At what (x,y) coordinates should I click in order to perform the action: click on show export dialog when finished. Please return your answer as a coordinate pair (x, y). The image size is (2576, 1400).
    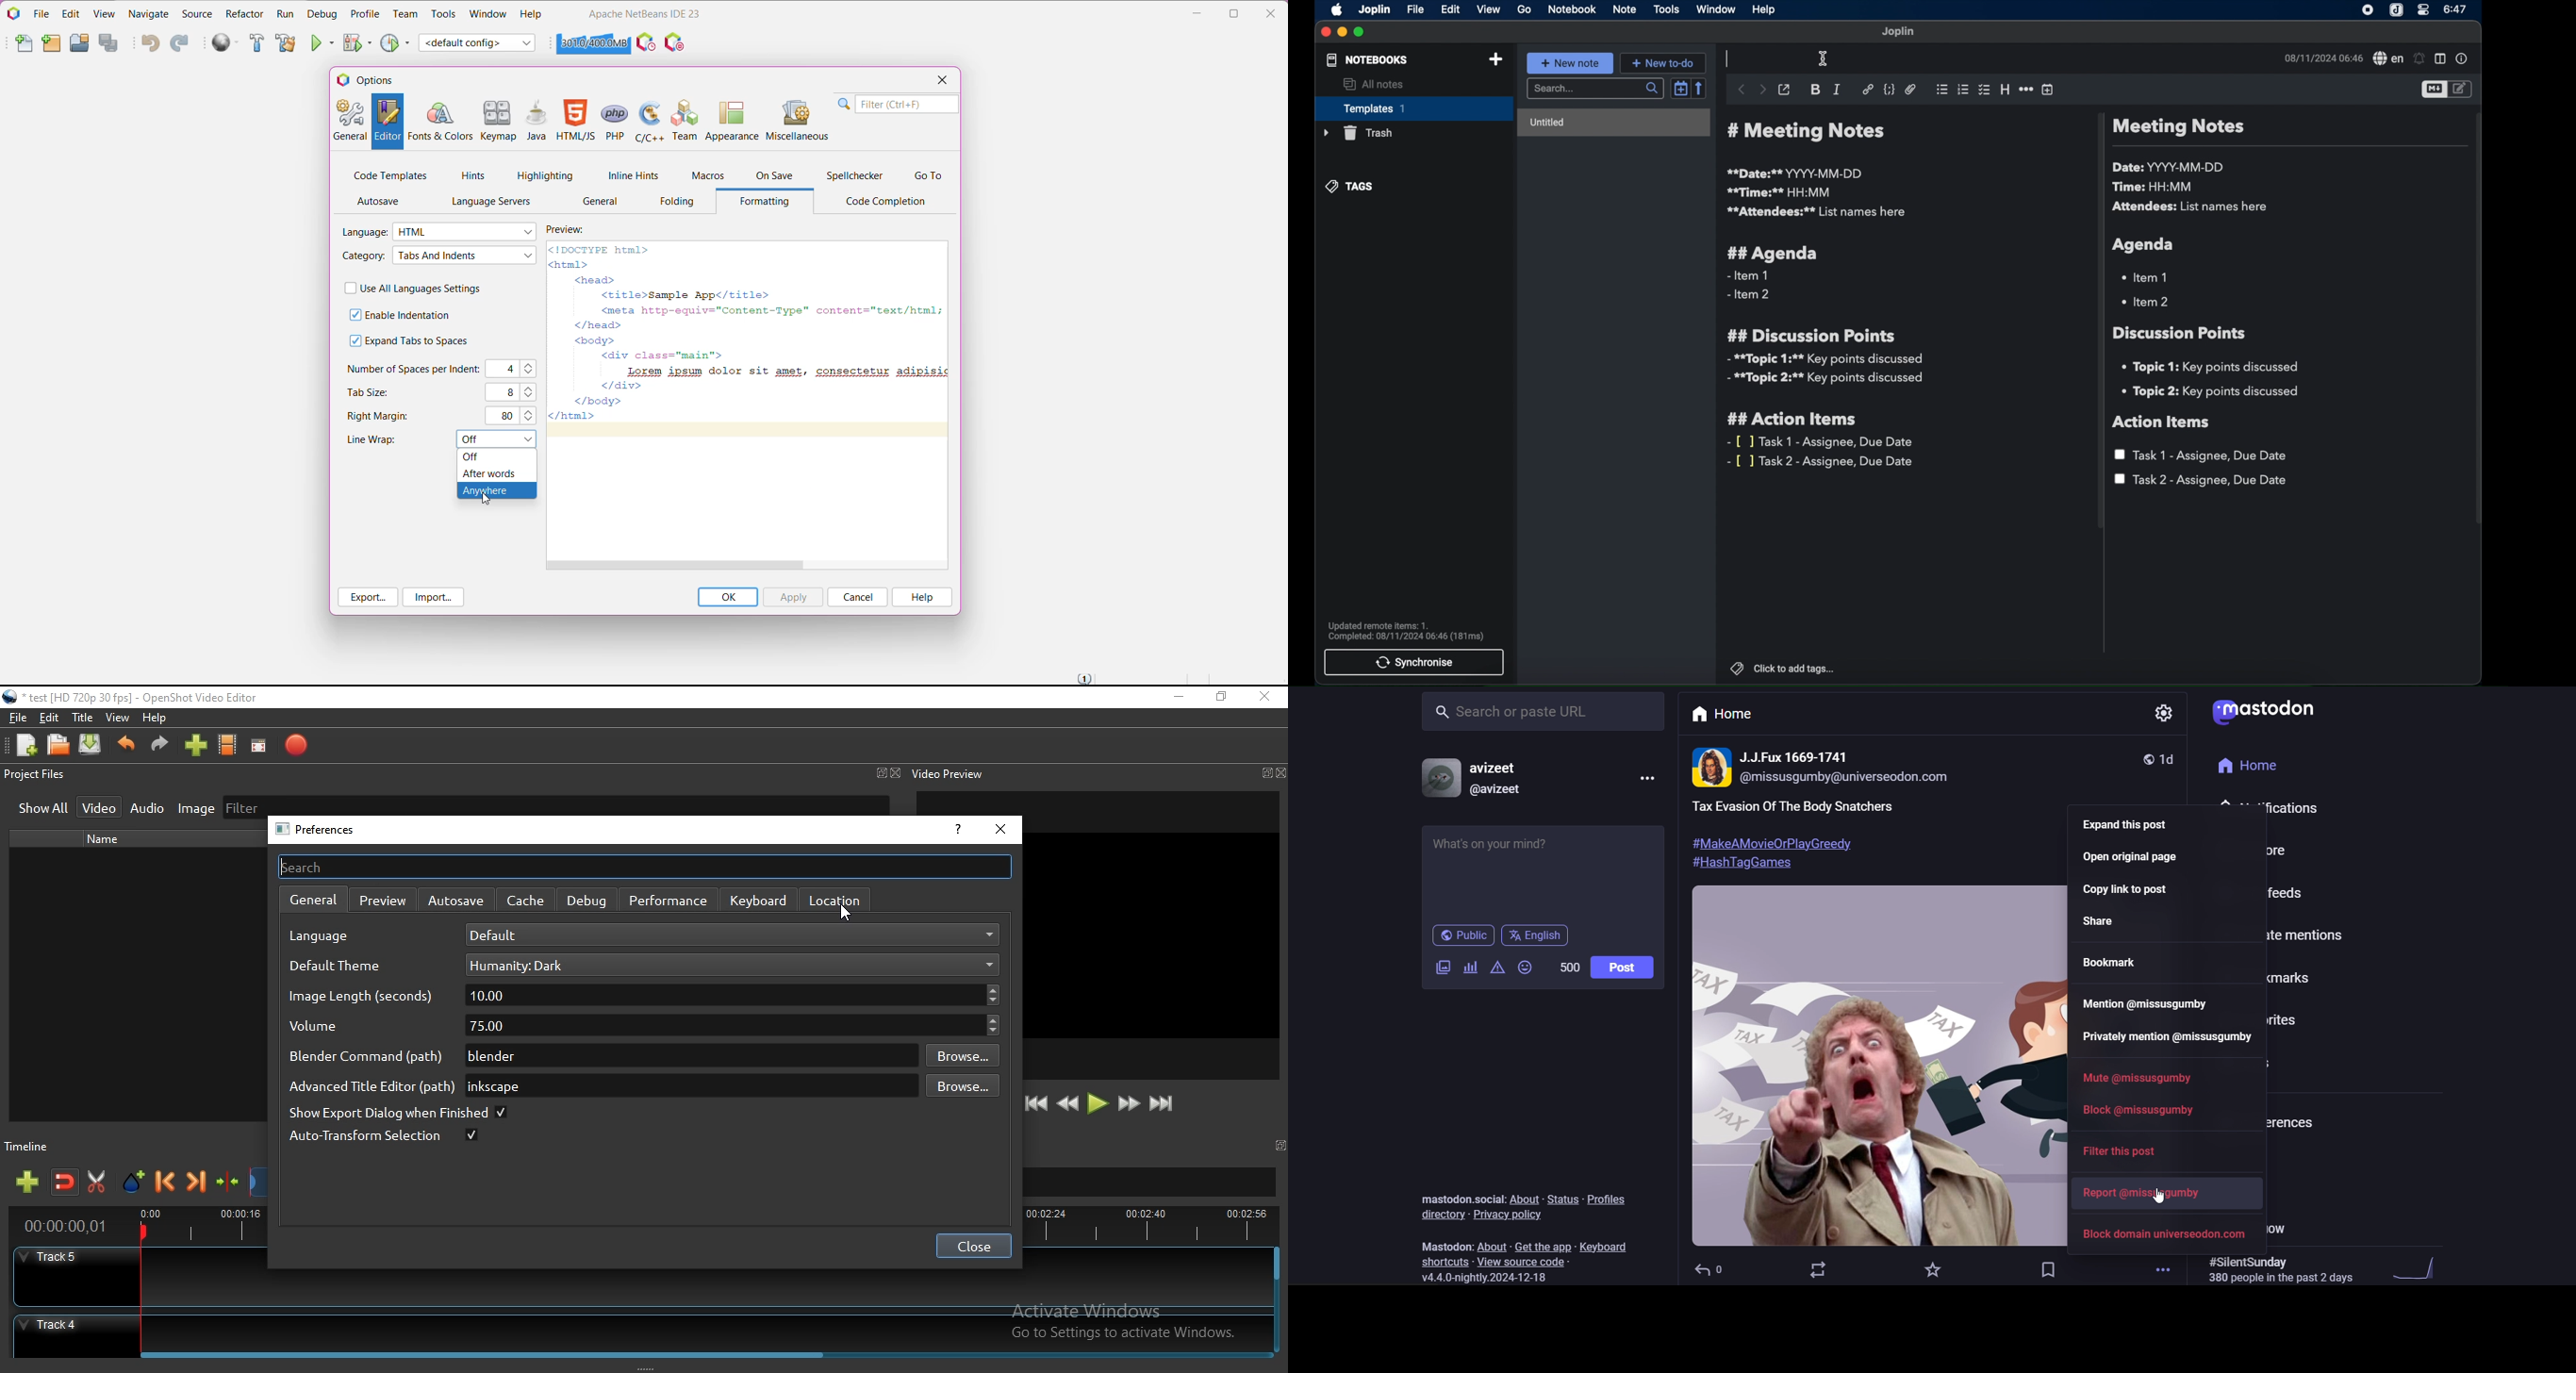
    Looking at the image, I should click on (396, 1114).